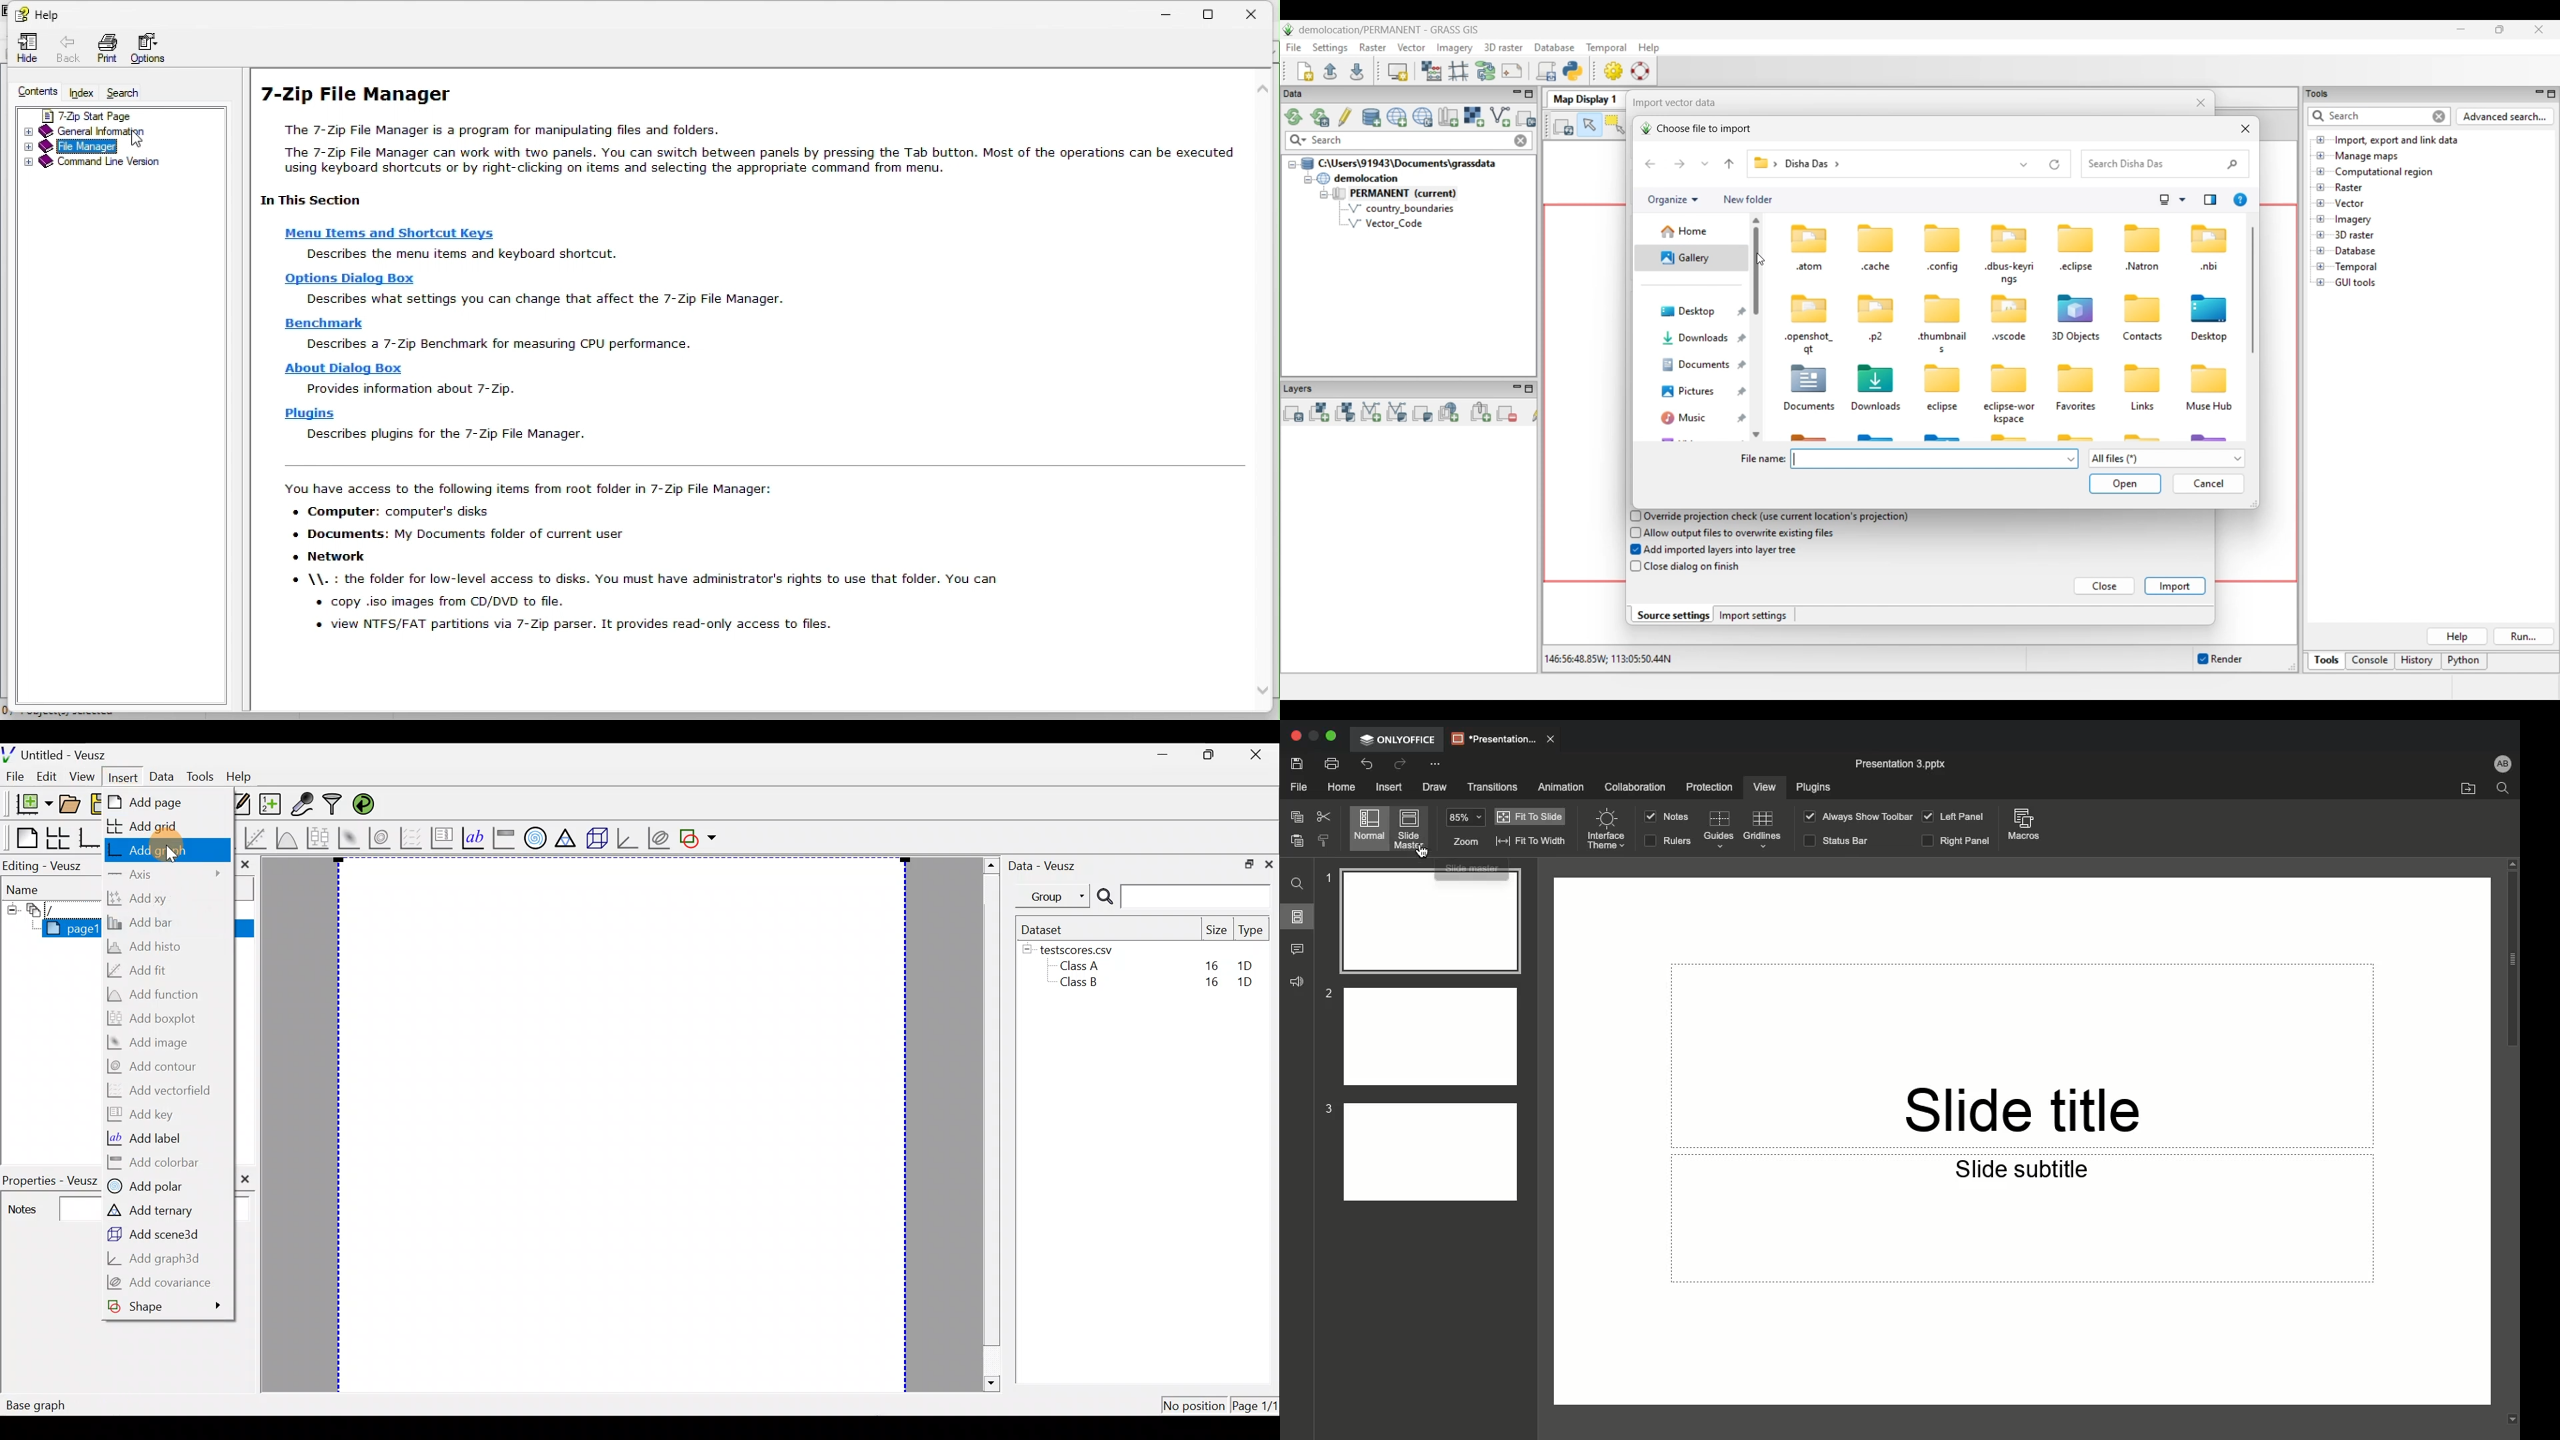 This screenshot has width=2576, height=1456. I want to click on View, so click(1765, 786).